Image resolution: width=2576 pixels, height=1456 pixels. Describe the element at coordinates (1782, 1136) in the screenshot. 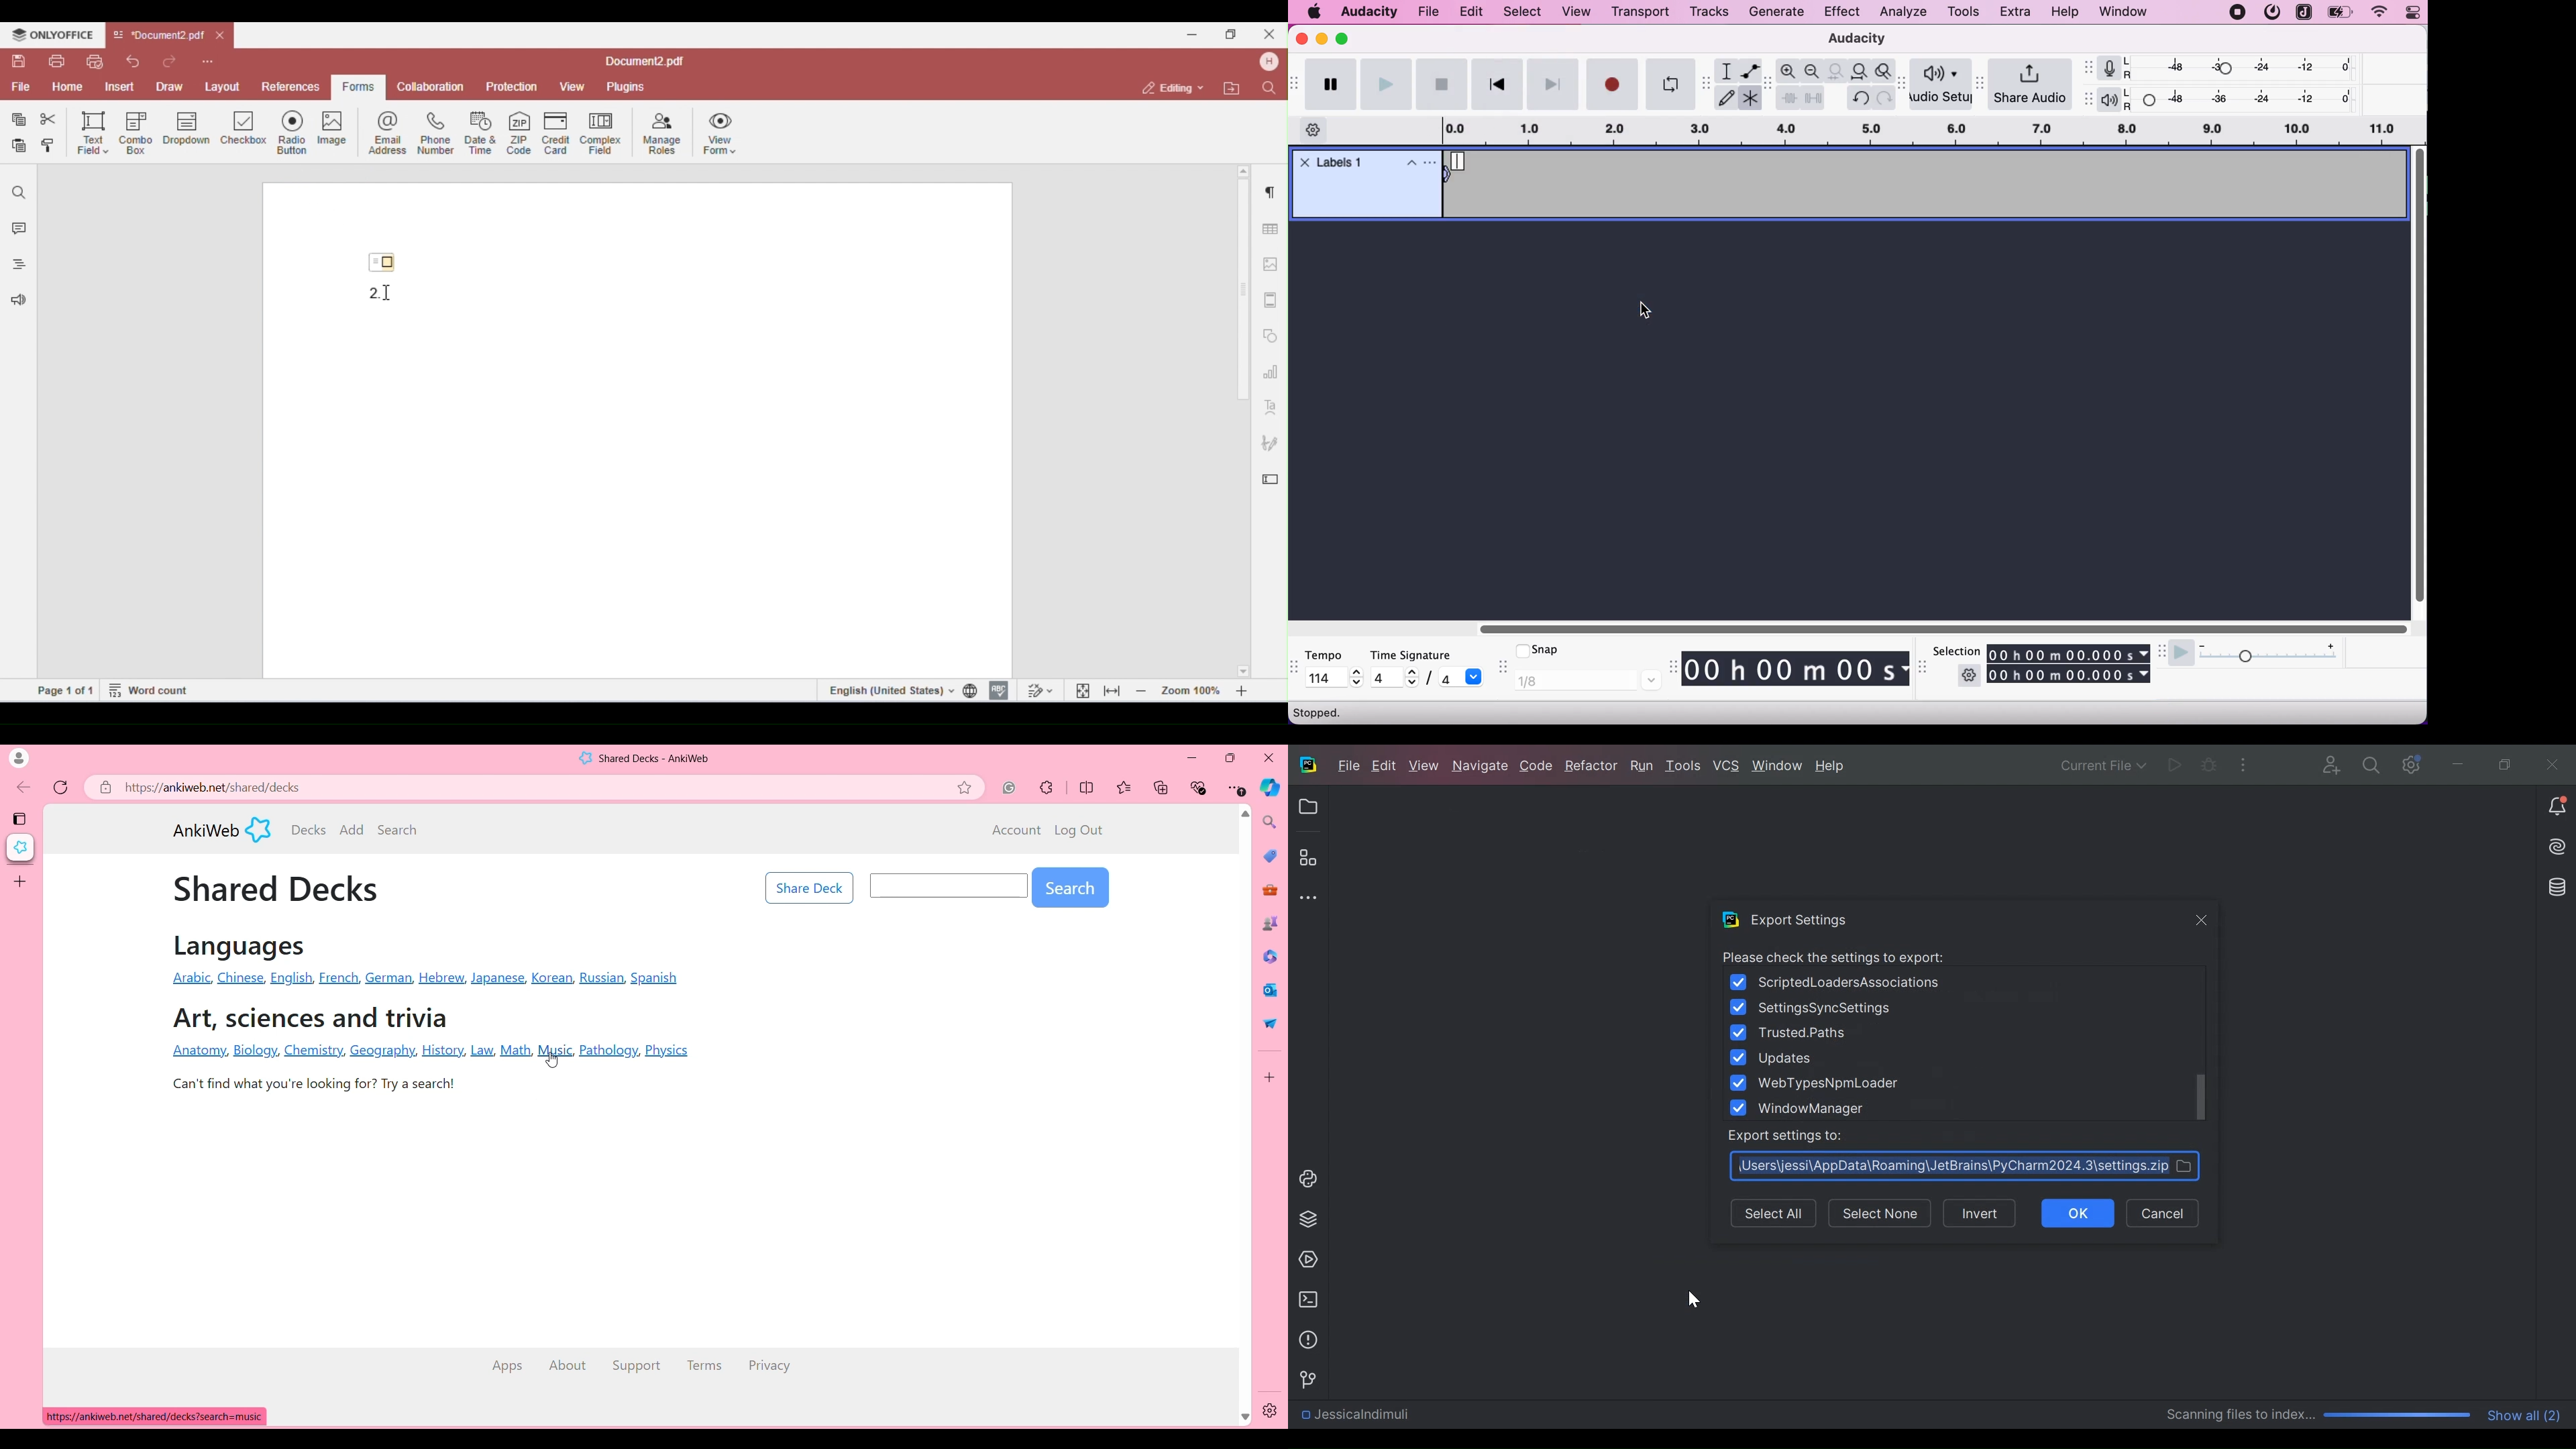

I see `Export settings to` at that location.